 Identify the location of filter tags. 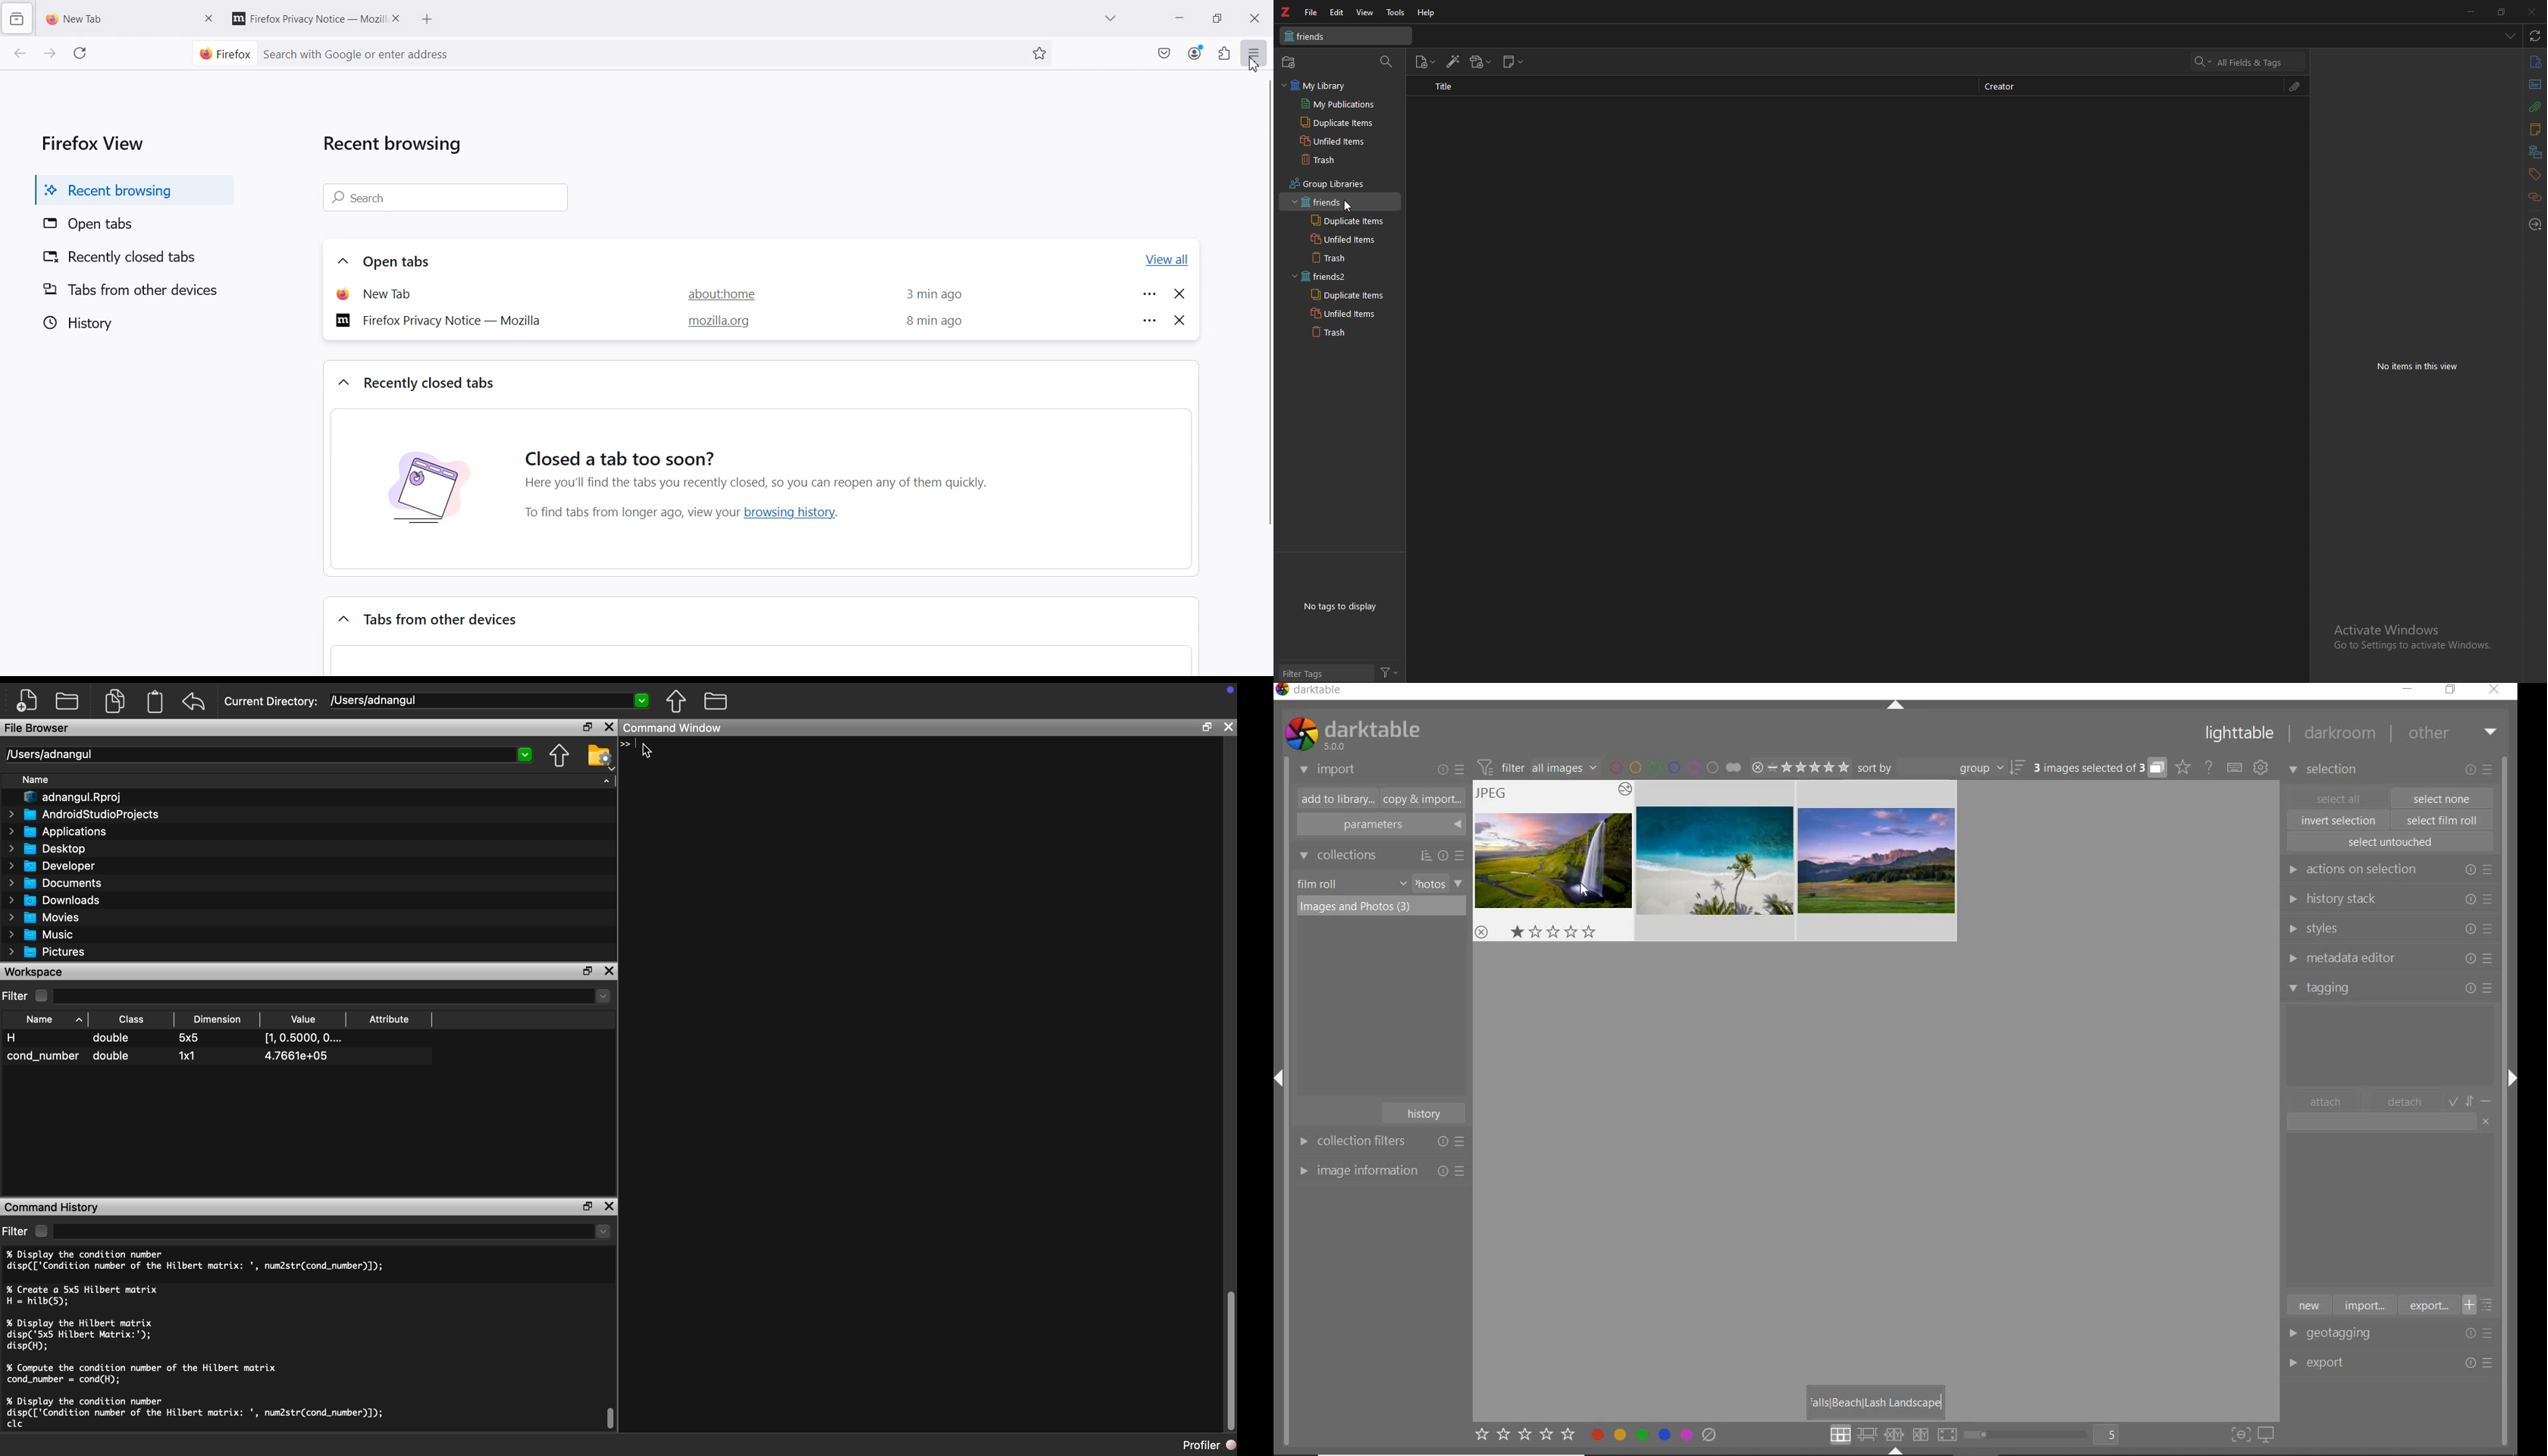
(1327, 672).